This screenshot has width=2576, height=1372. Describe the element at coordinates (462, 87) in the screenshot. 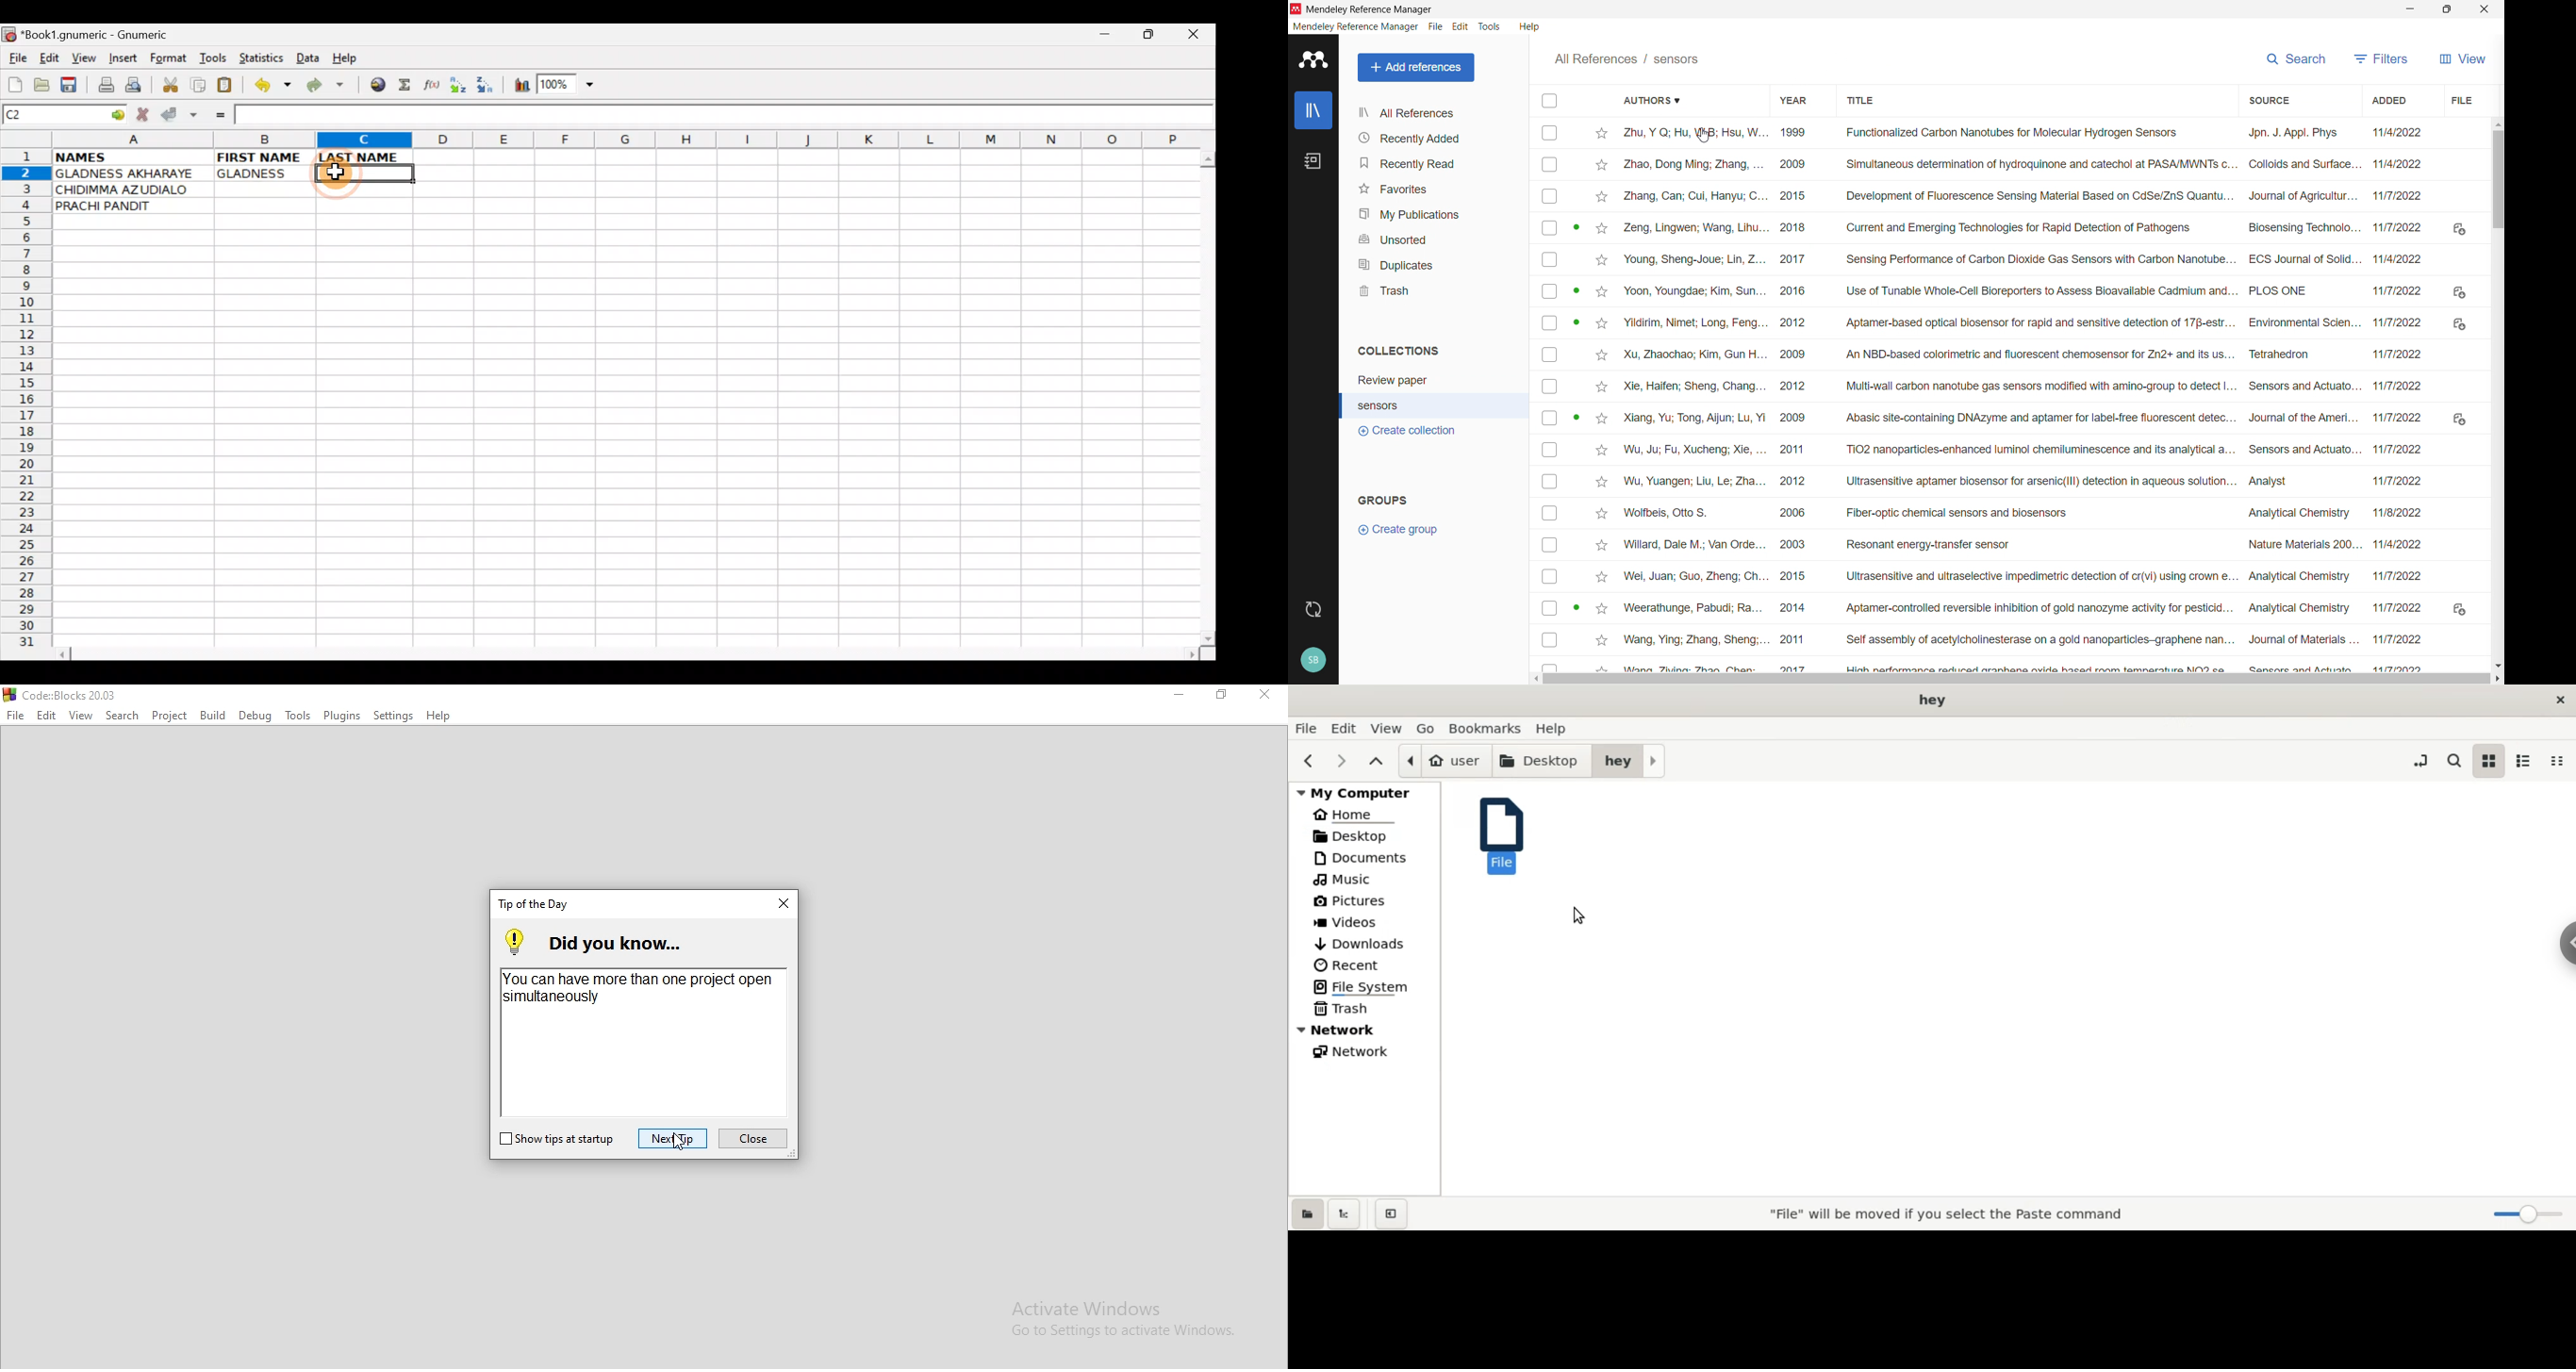

I see `Sort Ascending order` at that location.